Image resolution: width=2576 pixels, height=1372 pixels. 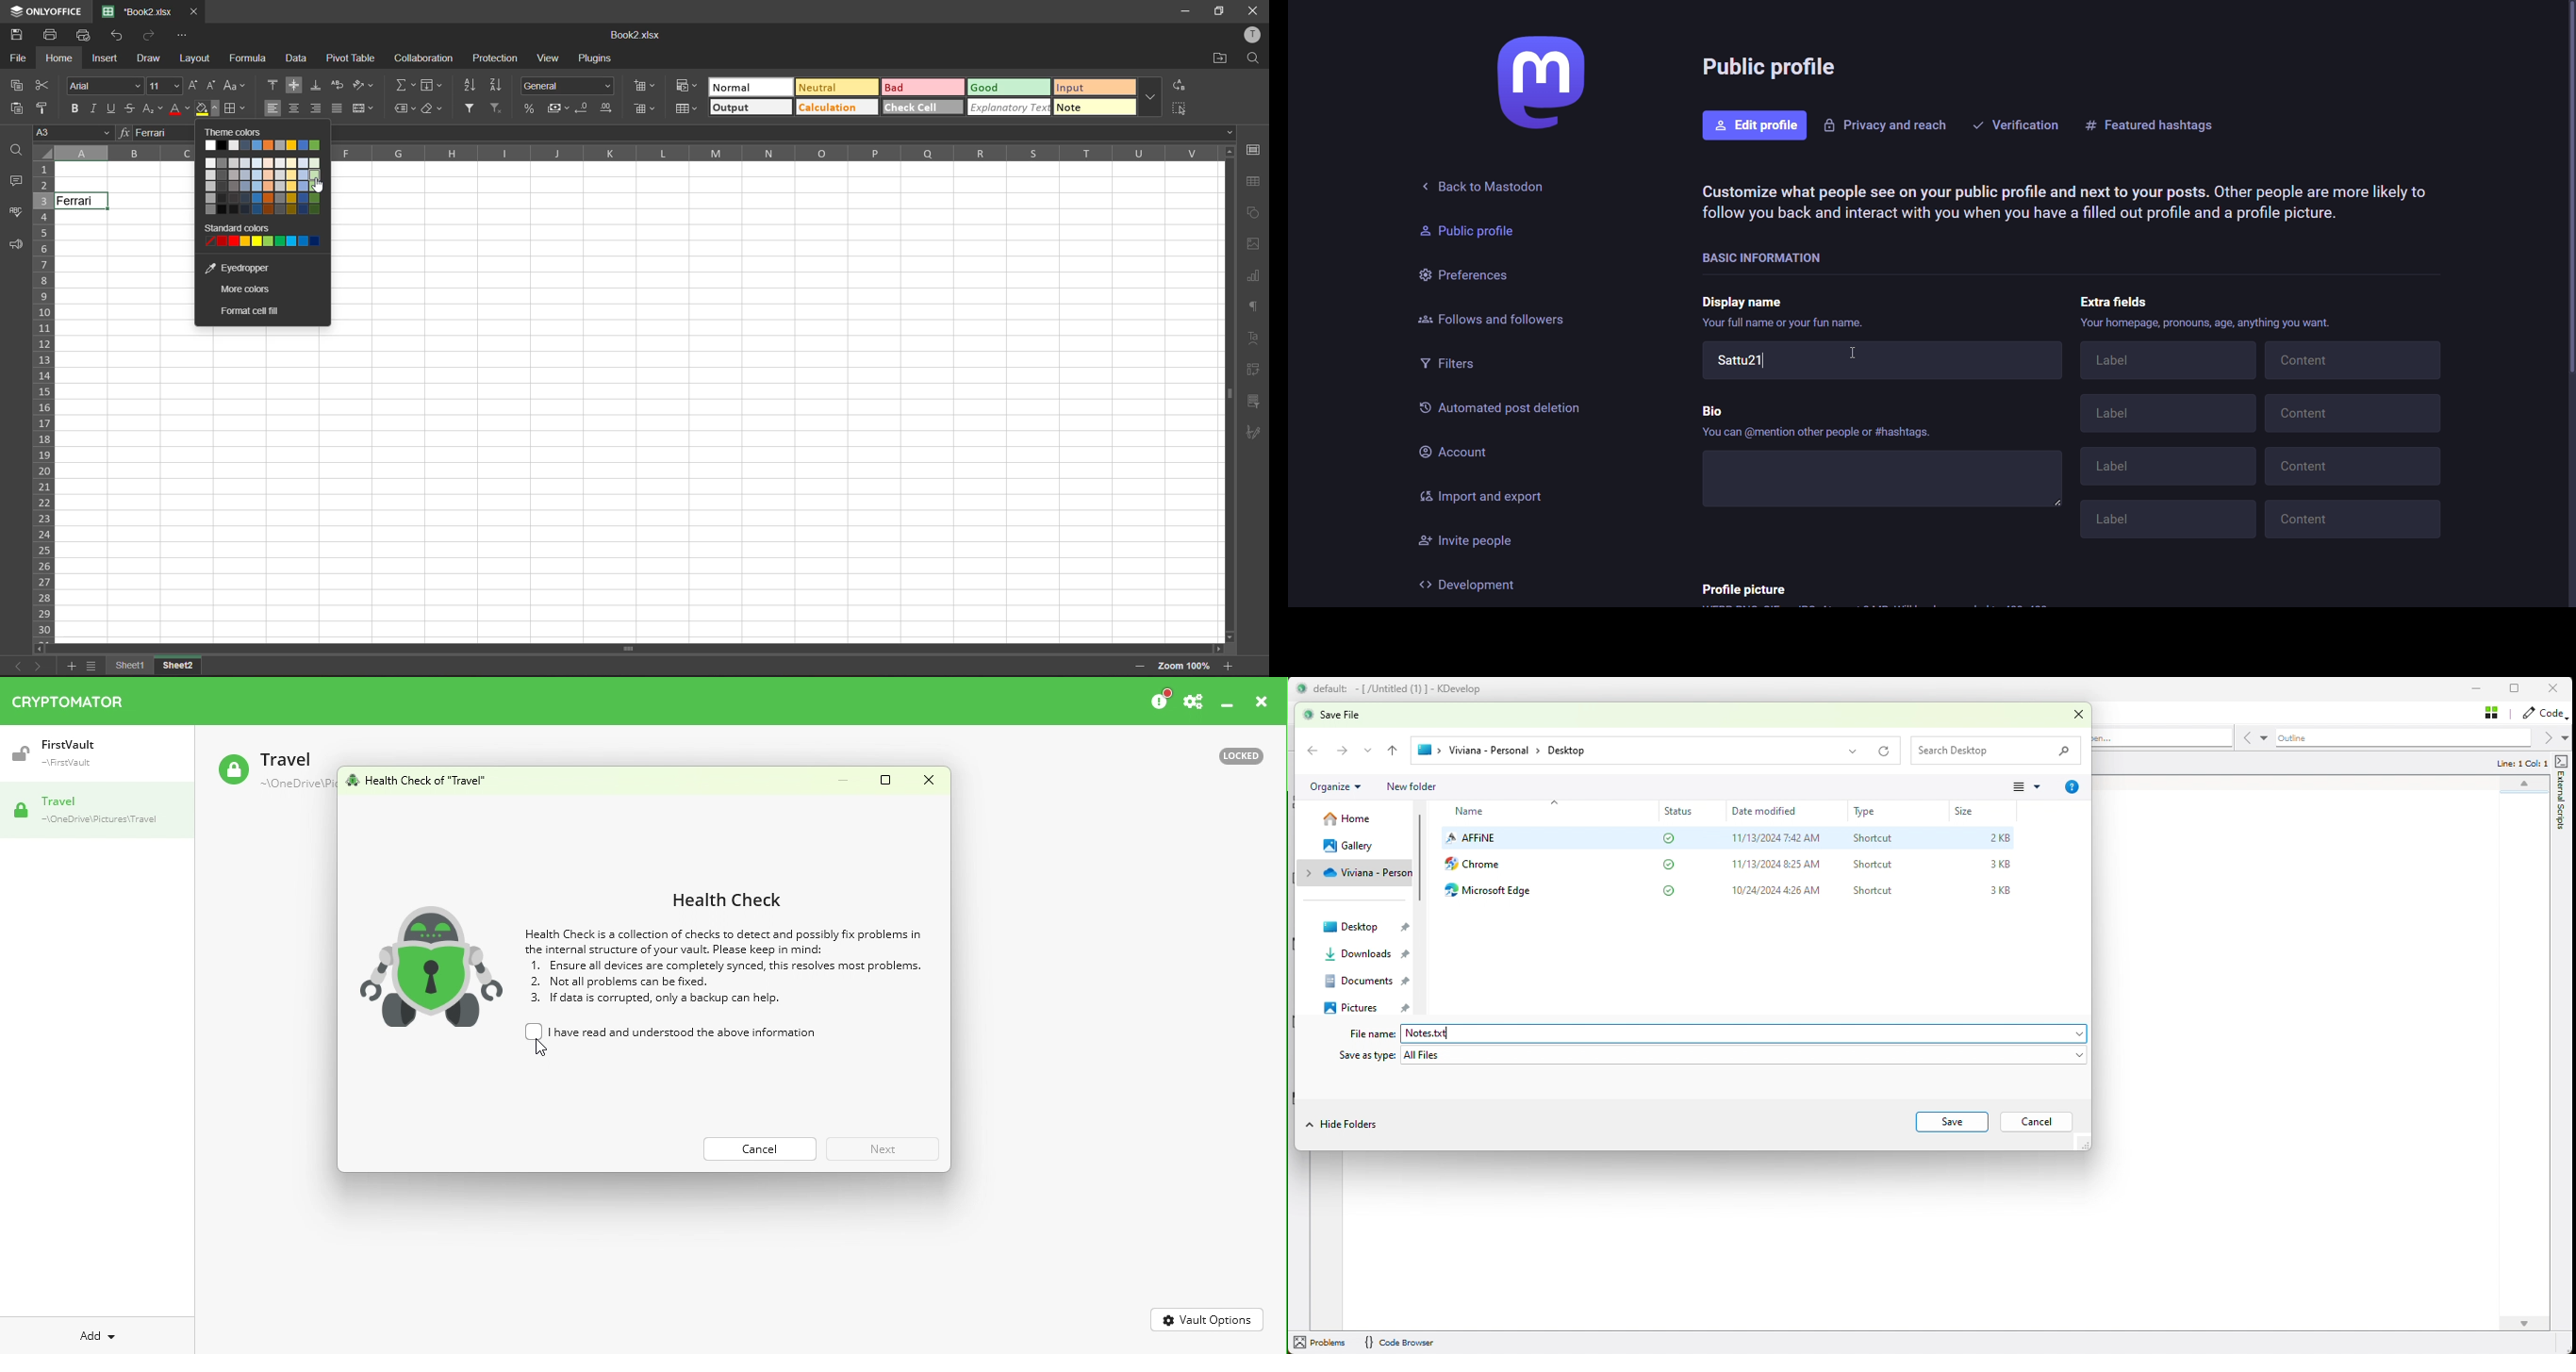 I want to click on format cell fill, so click(x=250, y=313).